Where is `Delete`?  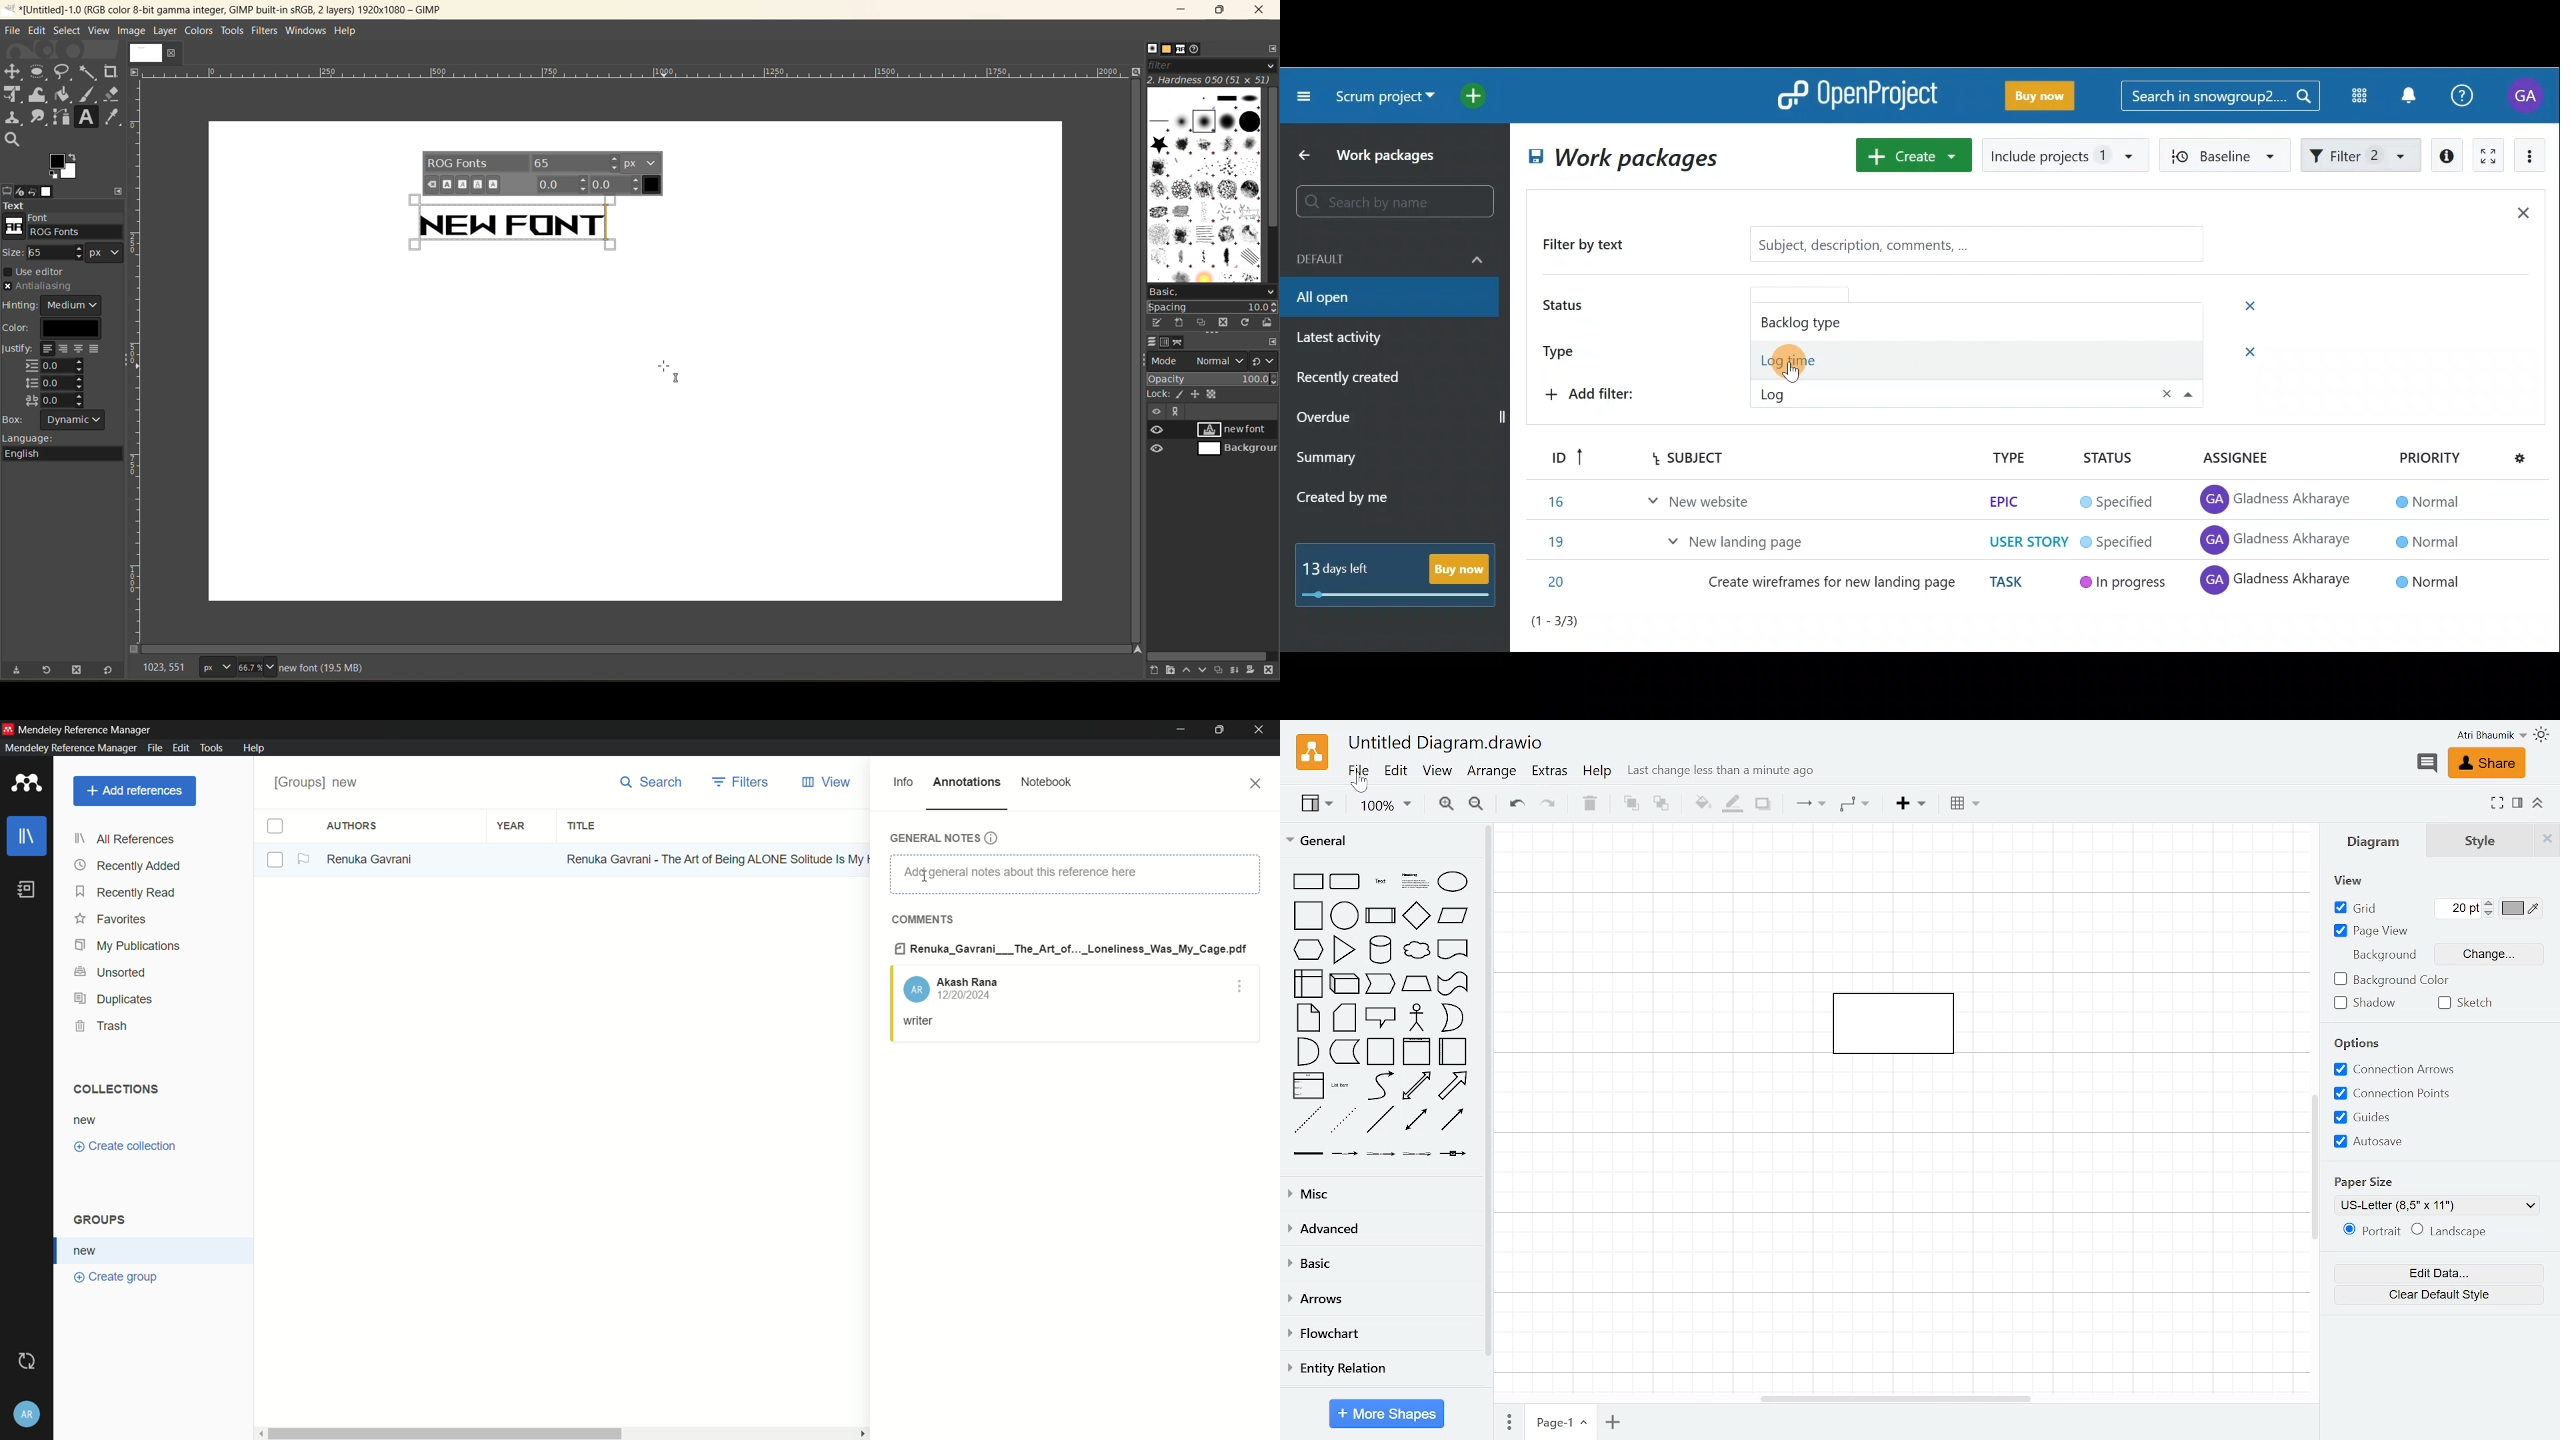 Delete is located at coordinates (1590, 805).